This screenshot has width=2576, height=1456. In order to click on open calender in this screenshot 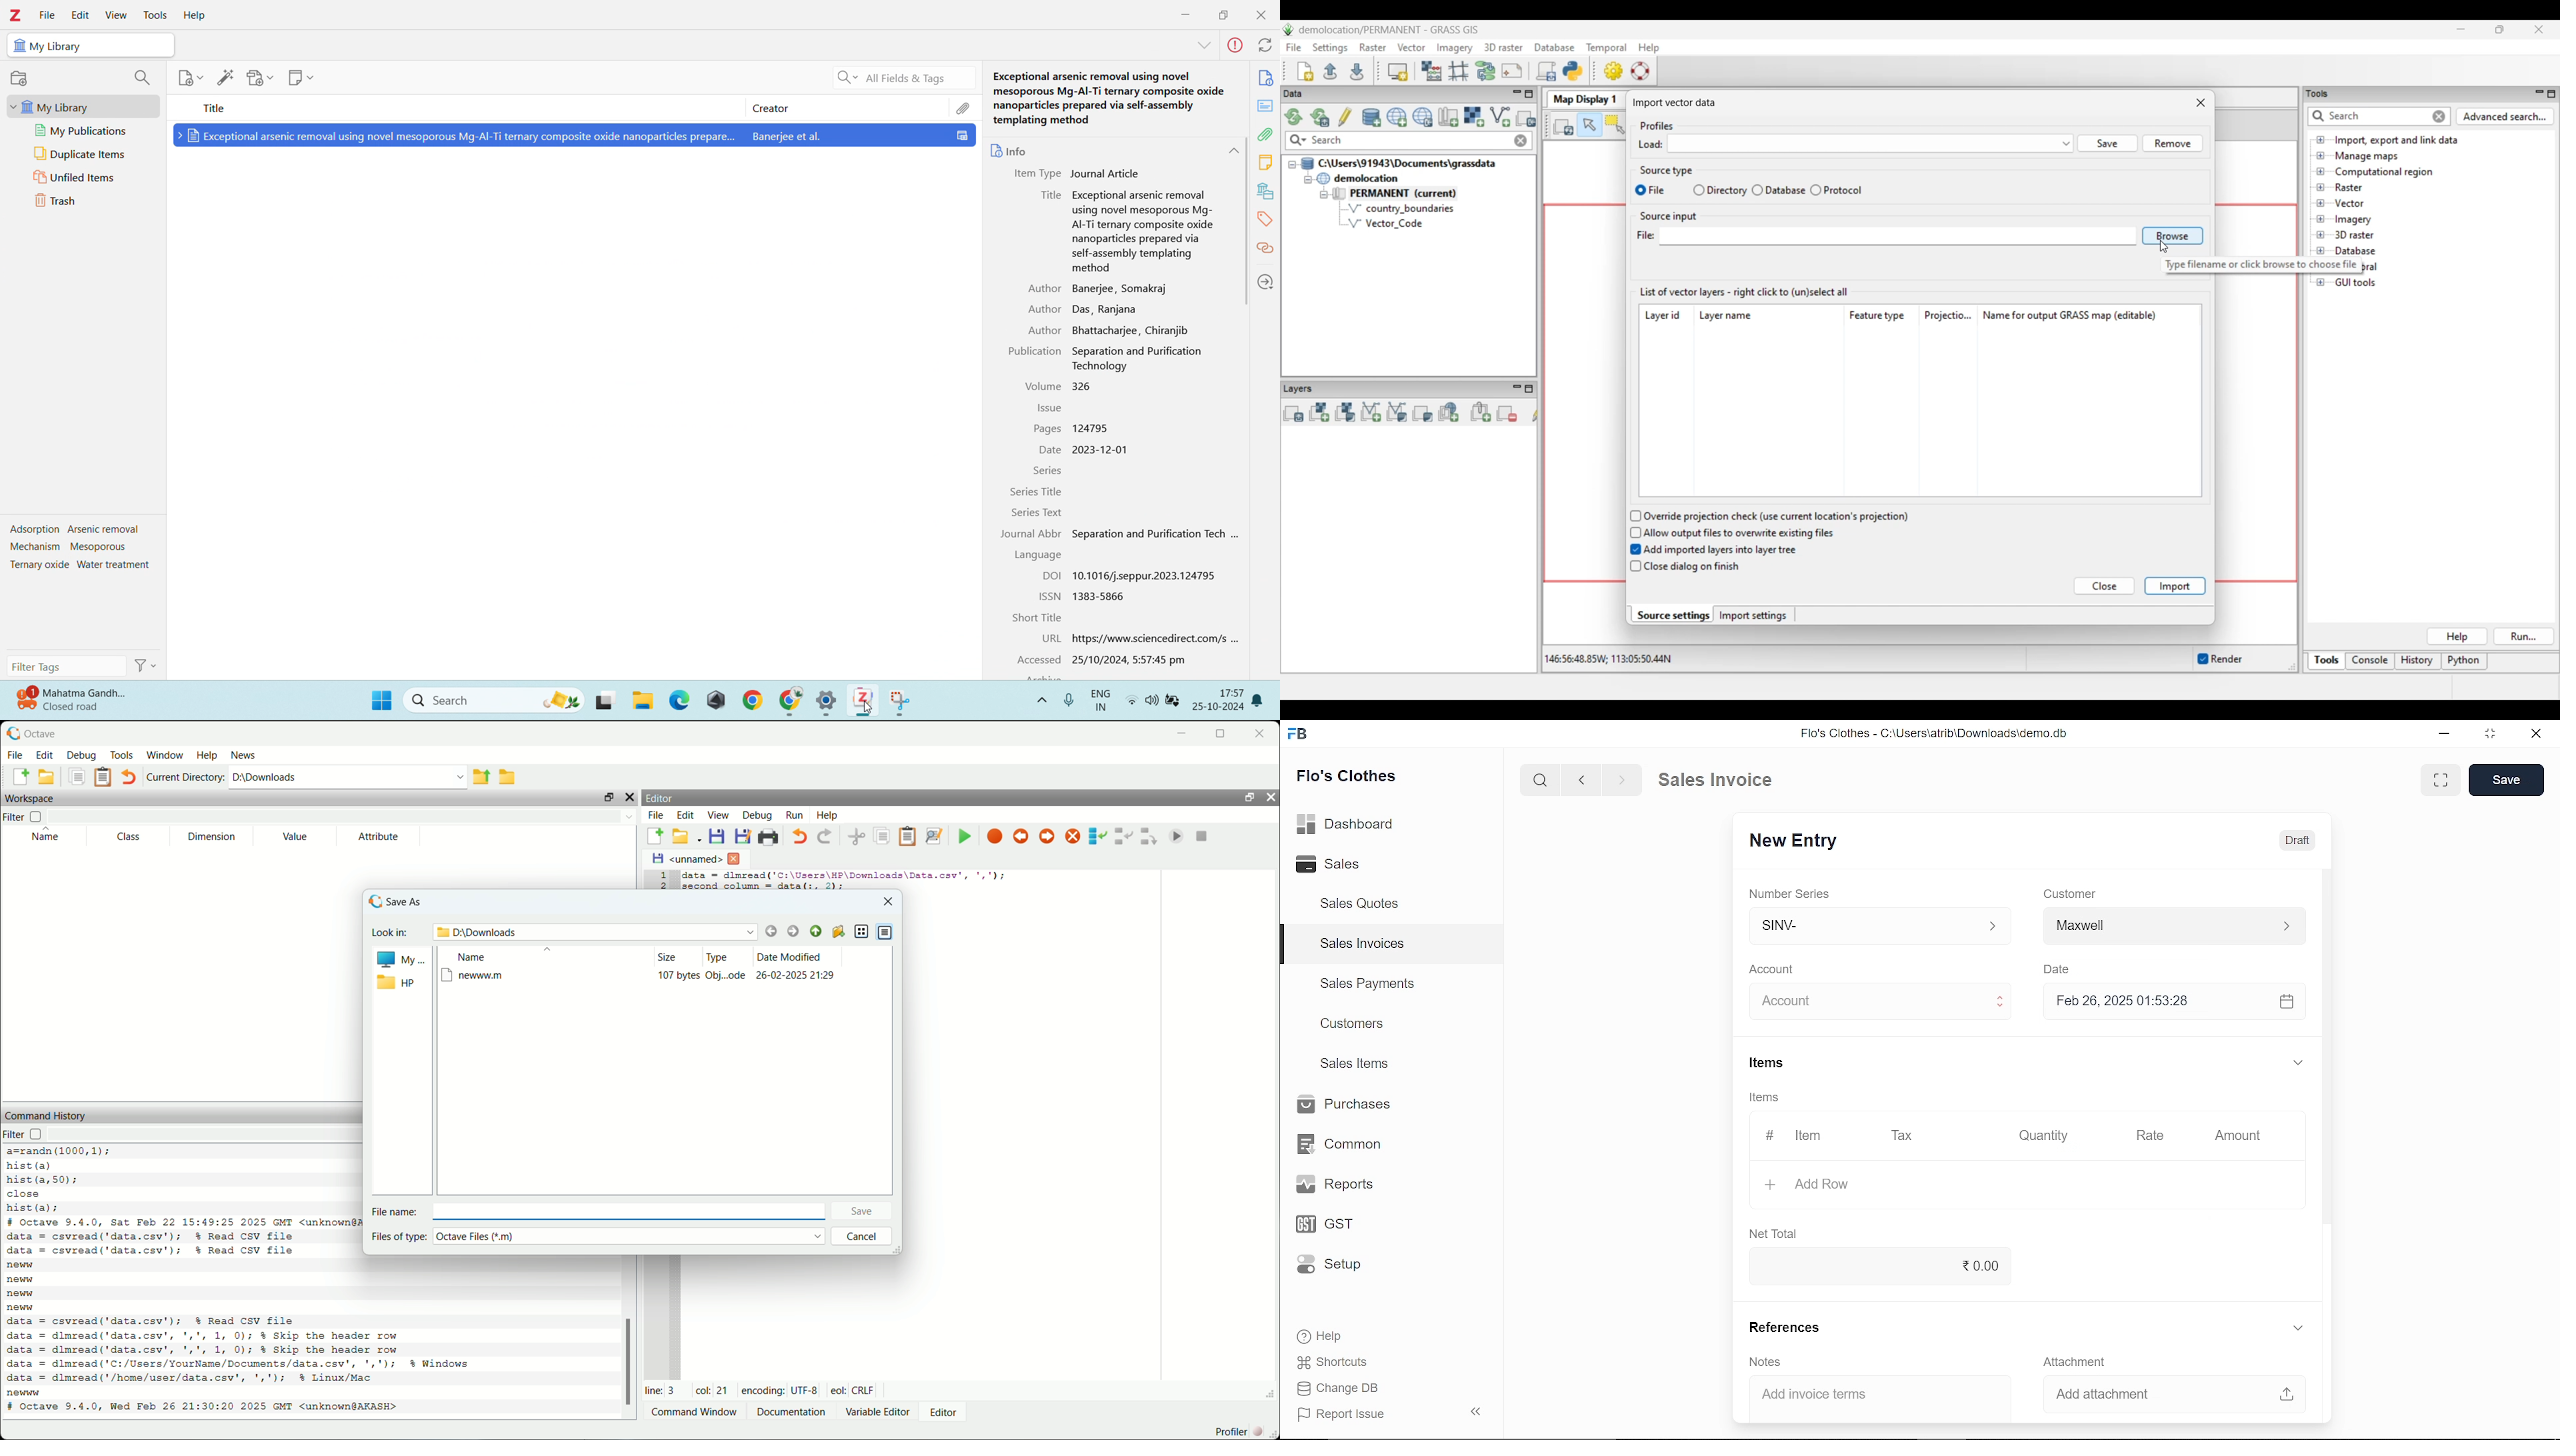, I will do `click(2286, 1001)`.